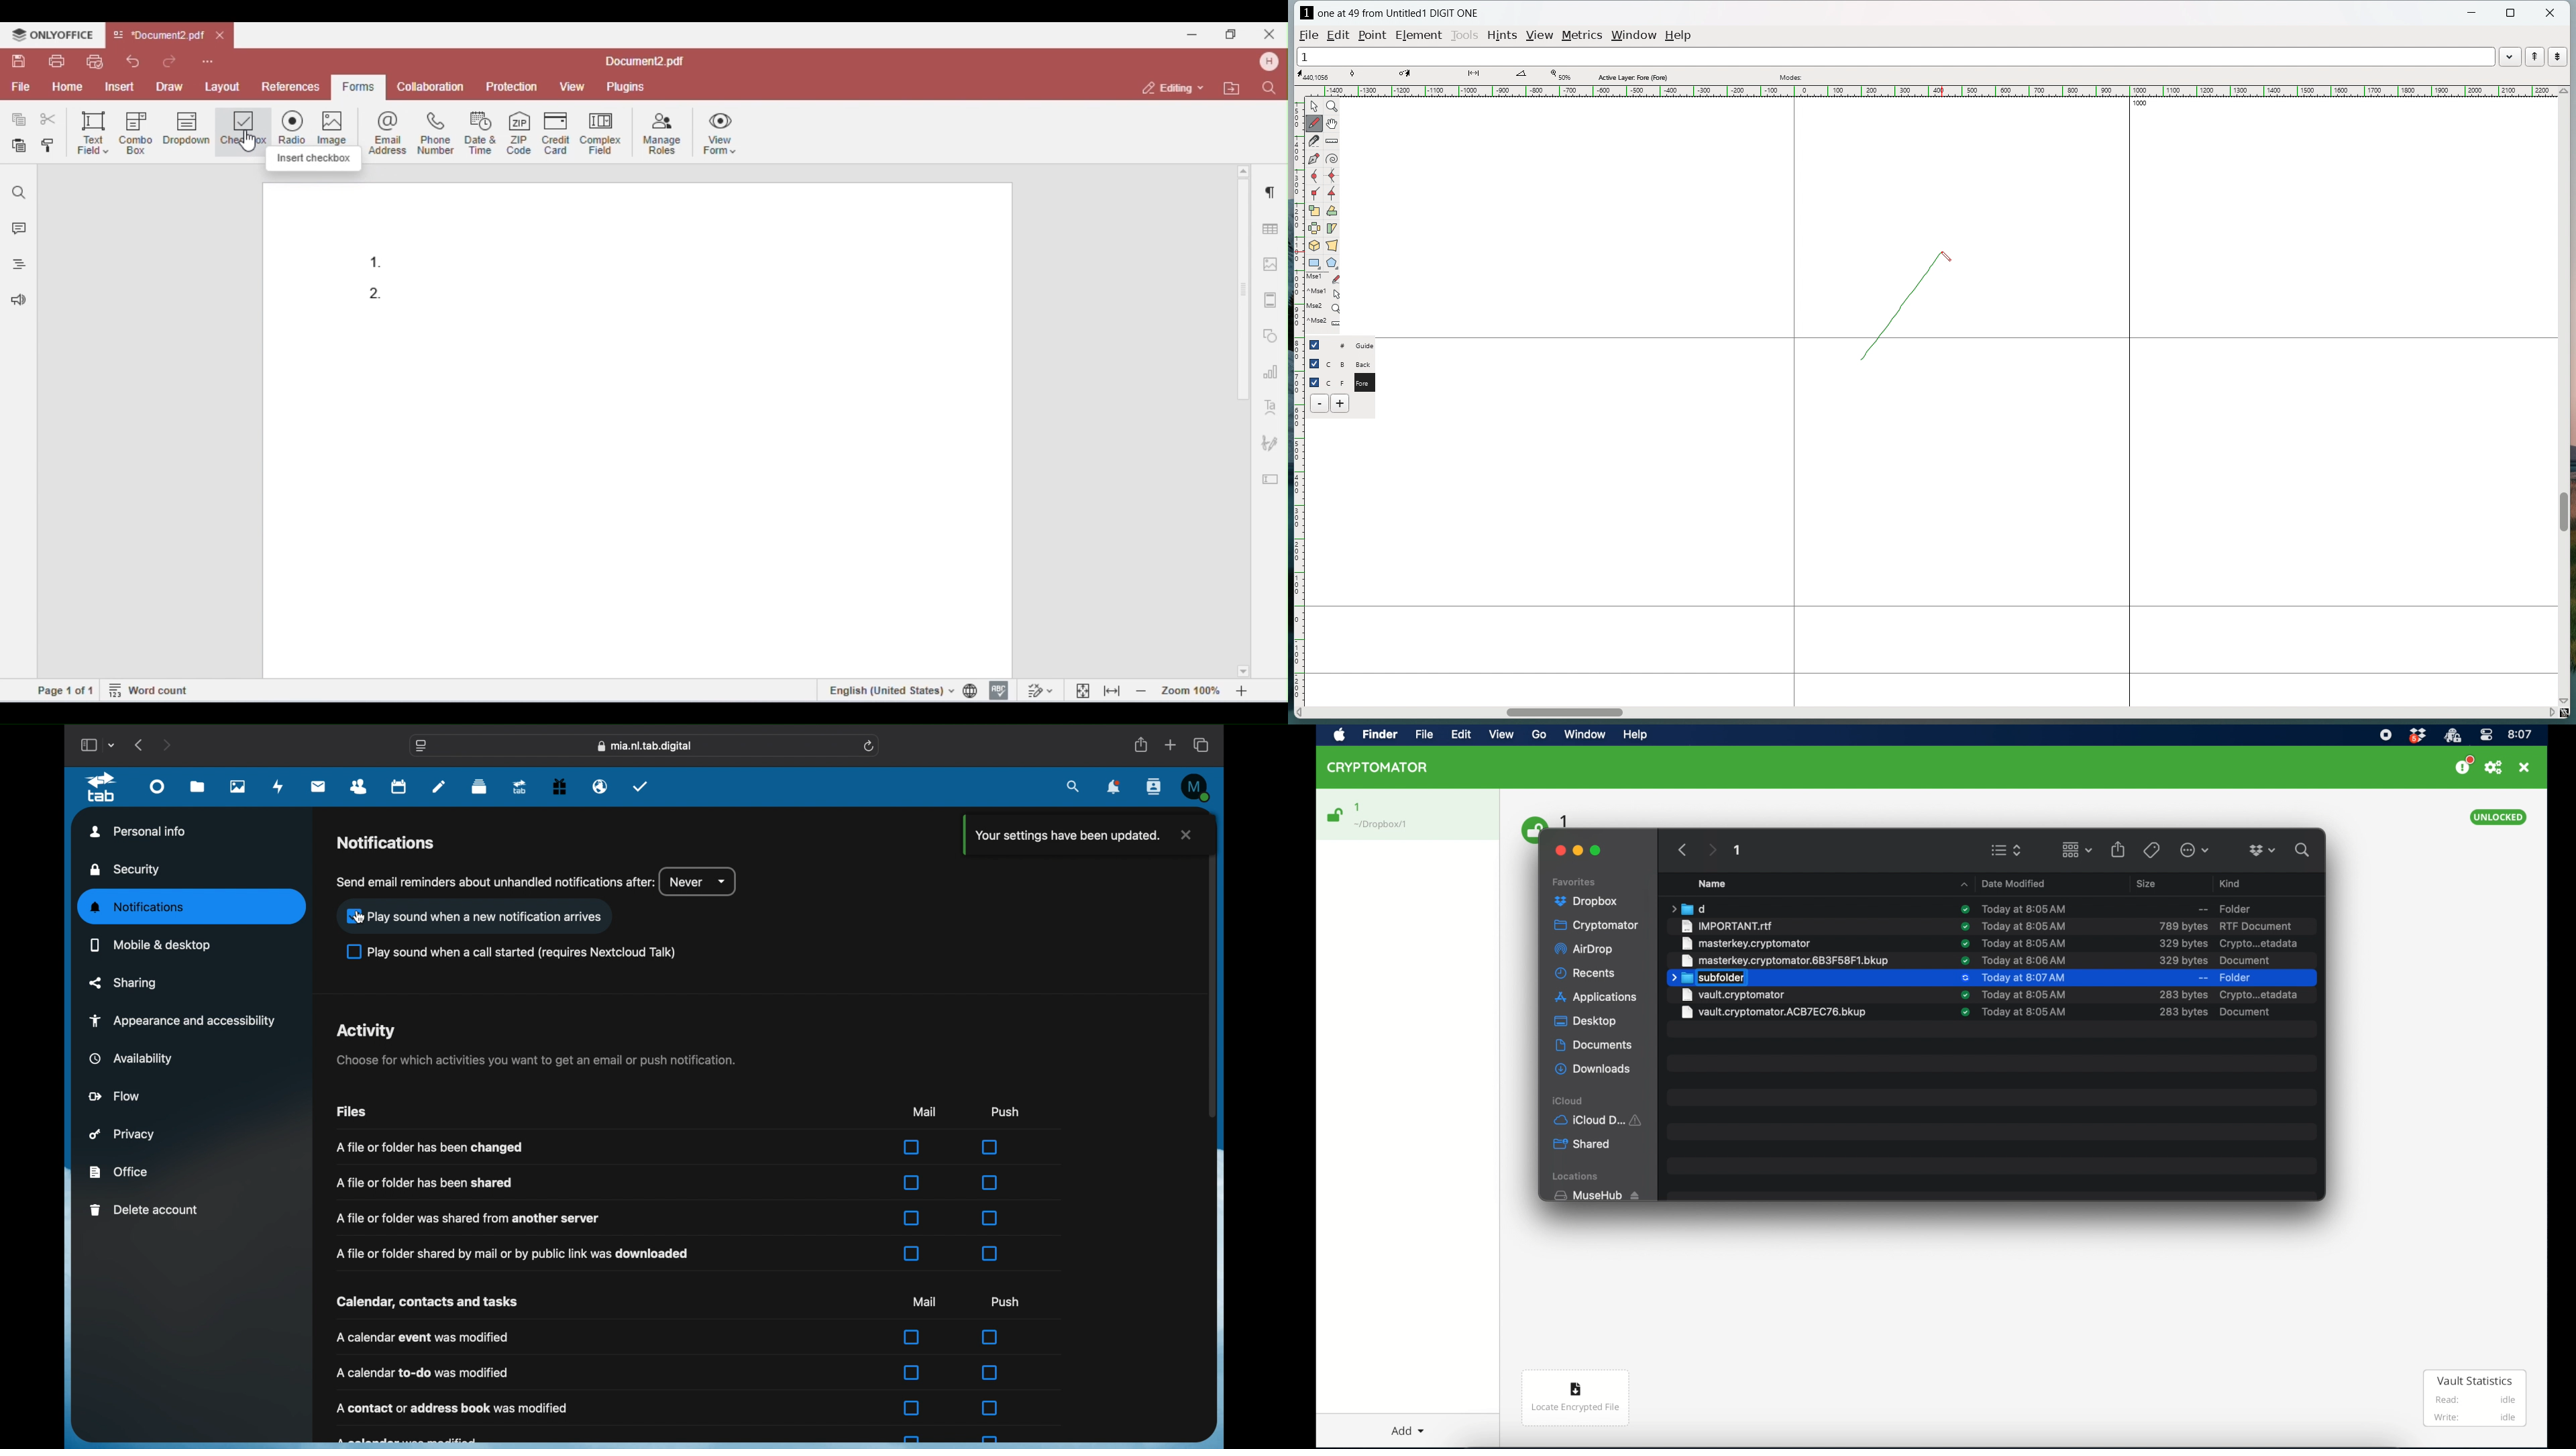 Image resolution: width=2576 pixels, height=1456 pixels. Describe the element at coordinates (439, 786) in the screenshot. I see `notes` at that location.